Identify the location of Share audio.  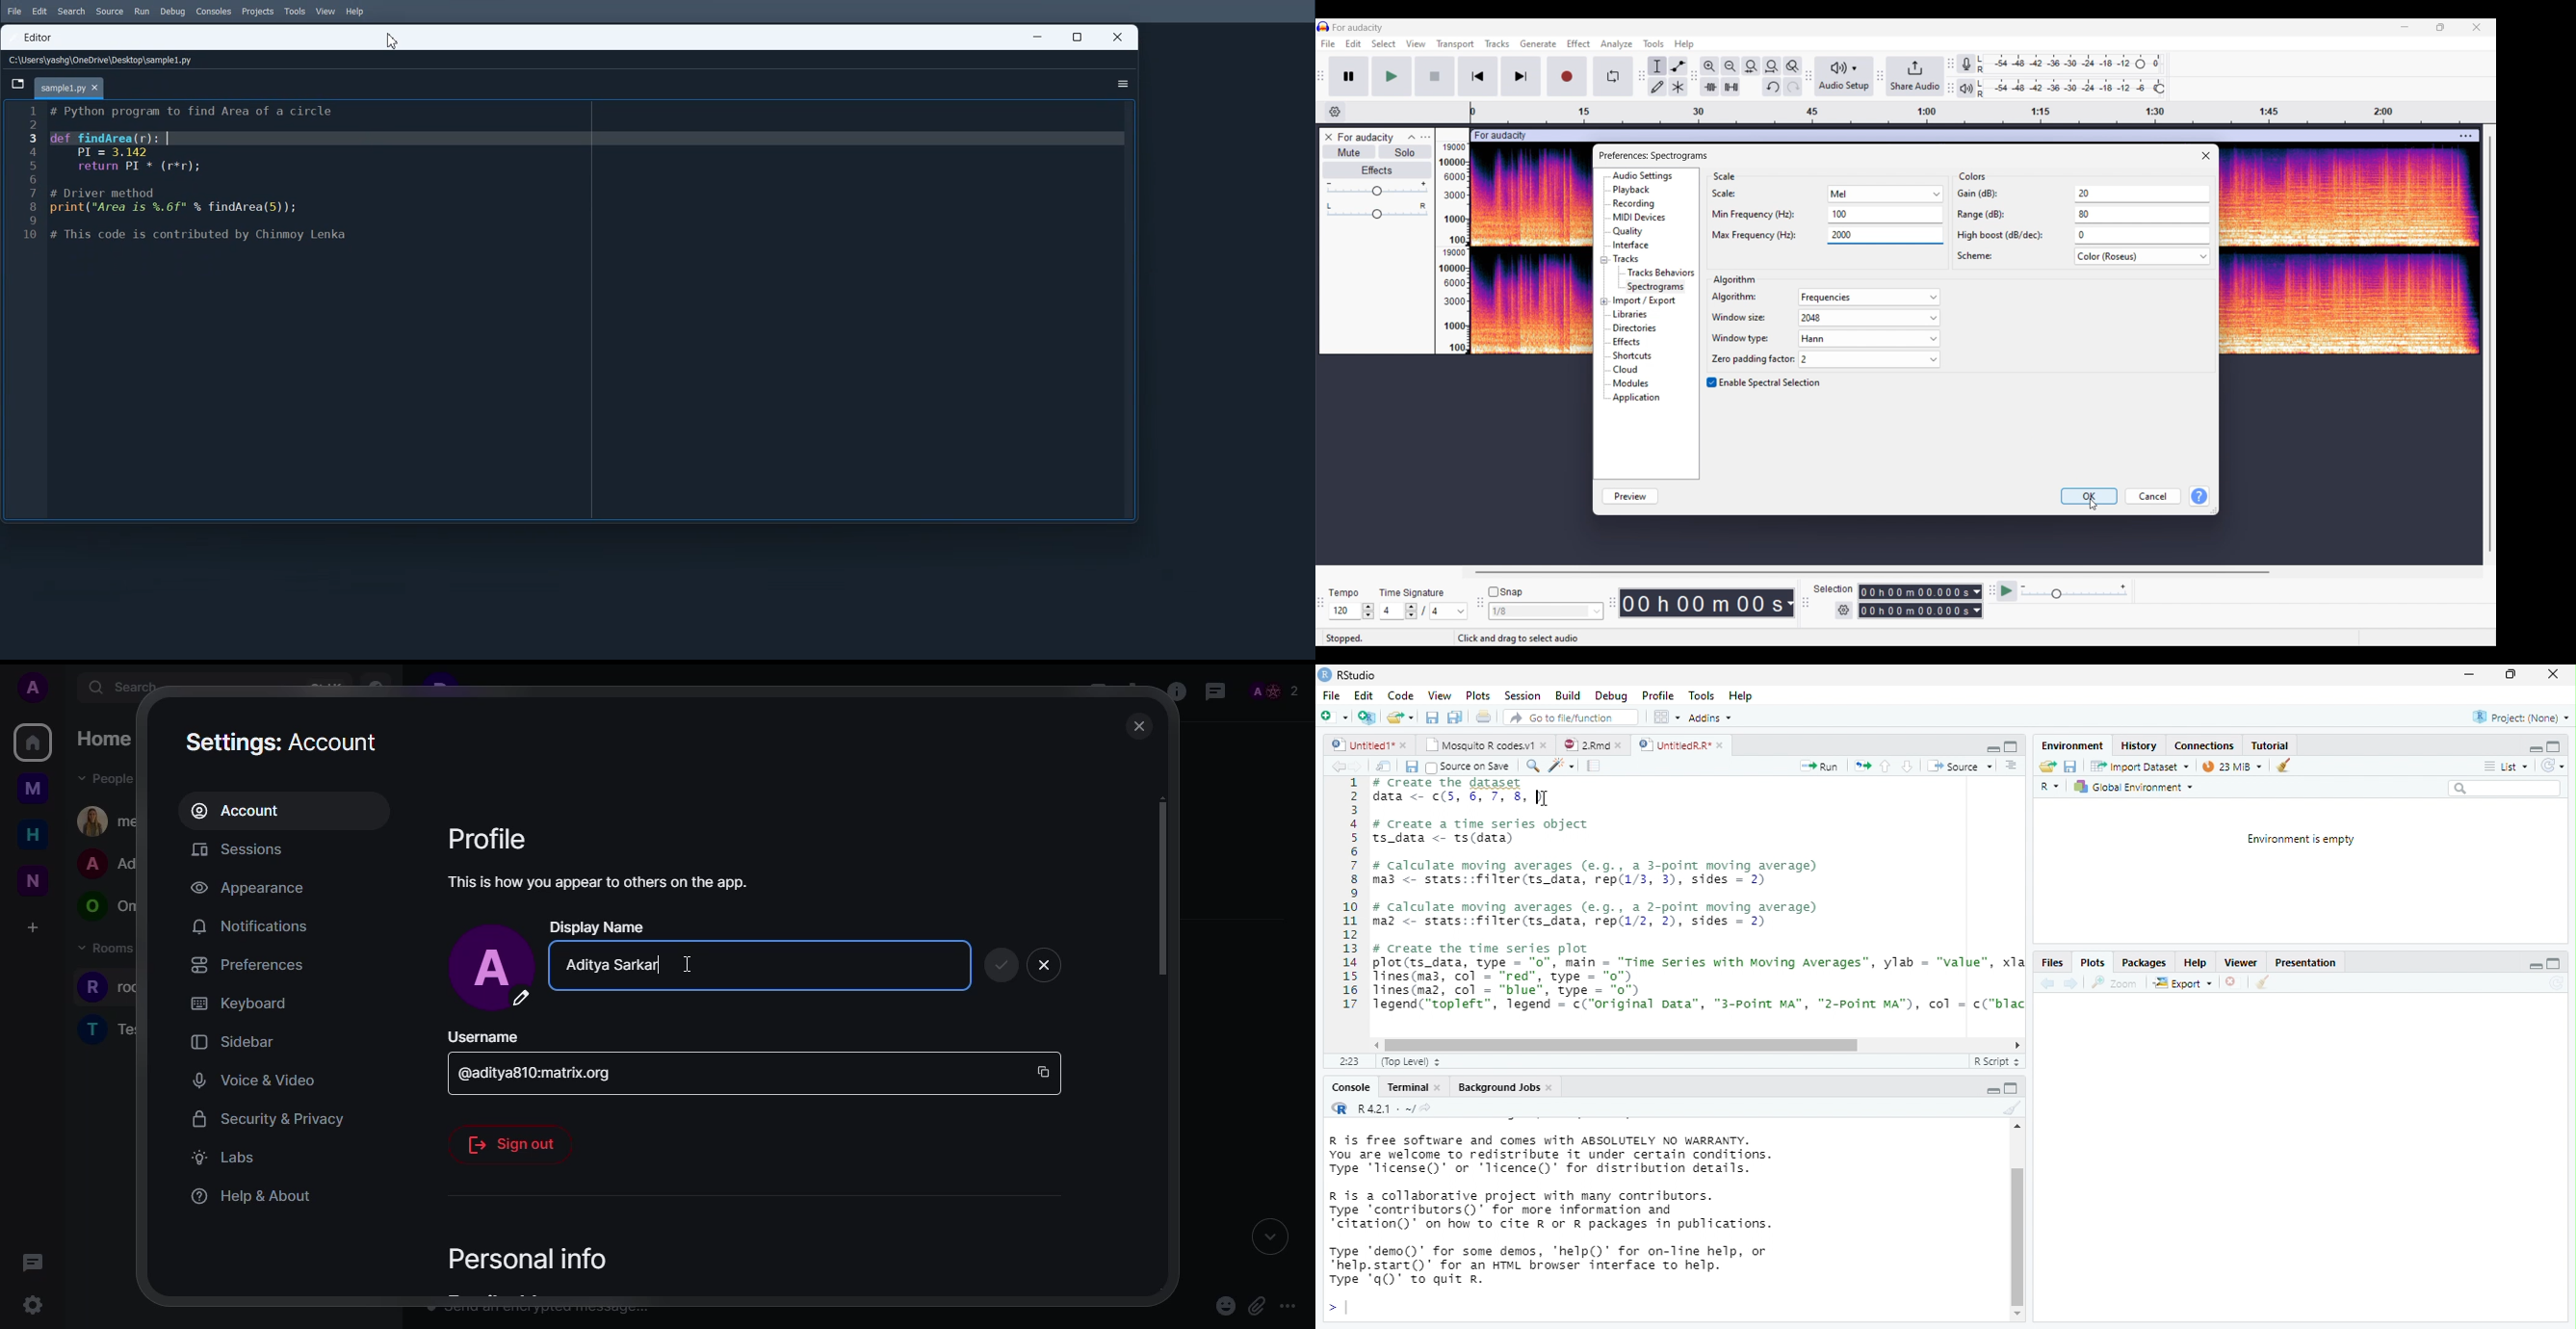
(1915, 76).